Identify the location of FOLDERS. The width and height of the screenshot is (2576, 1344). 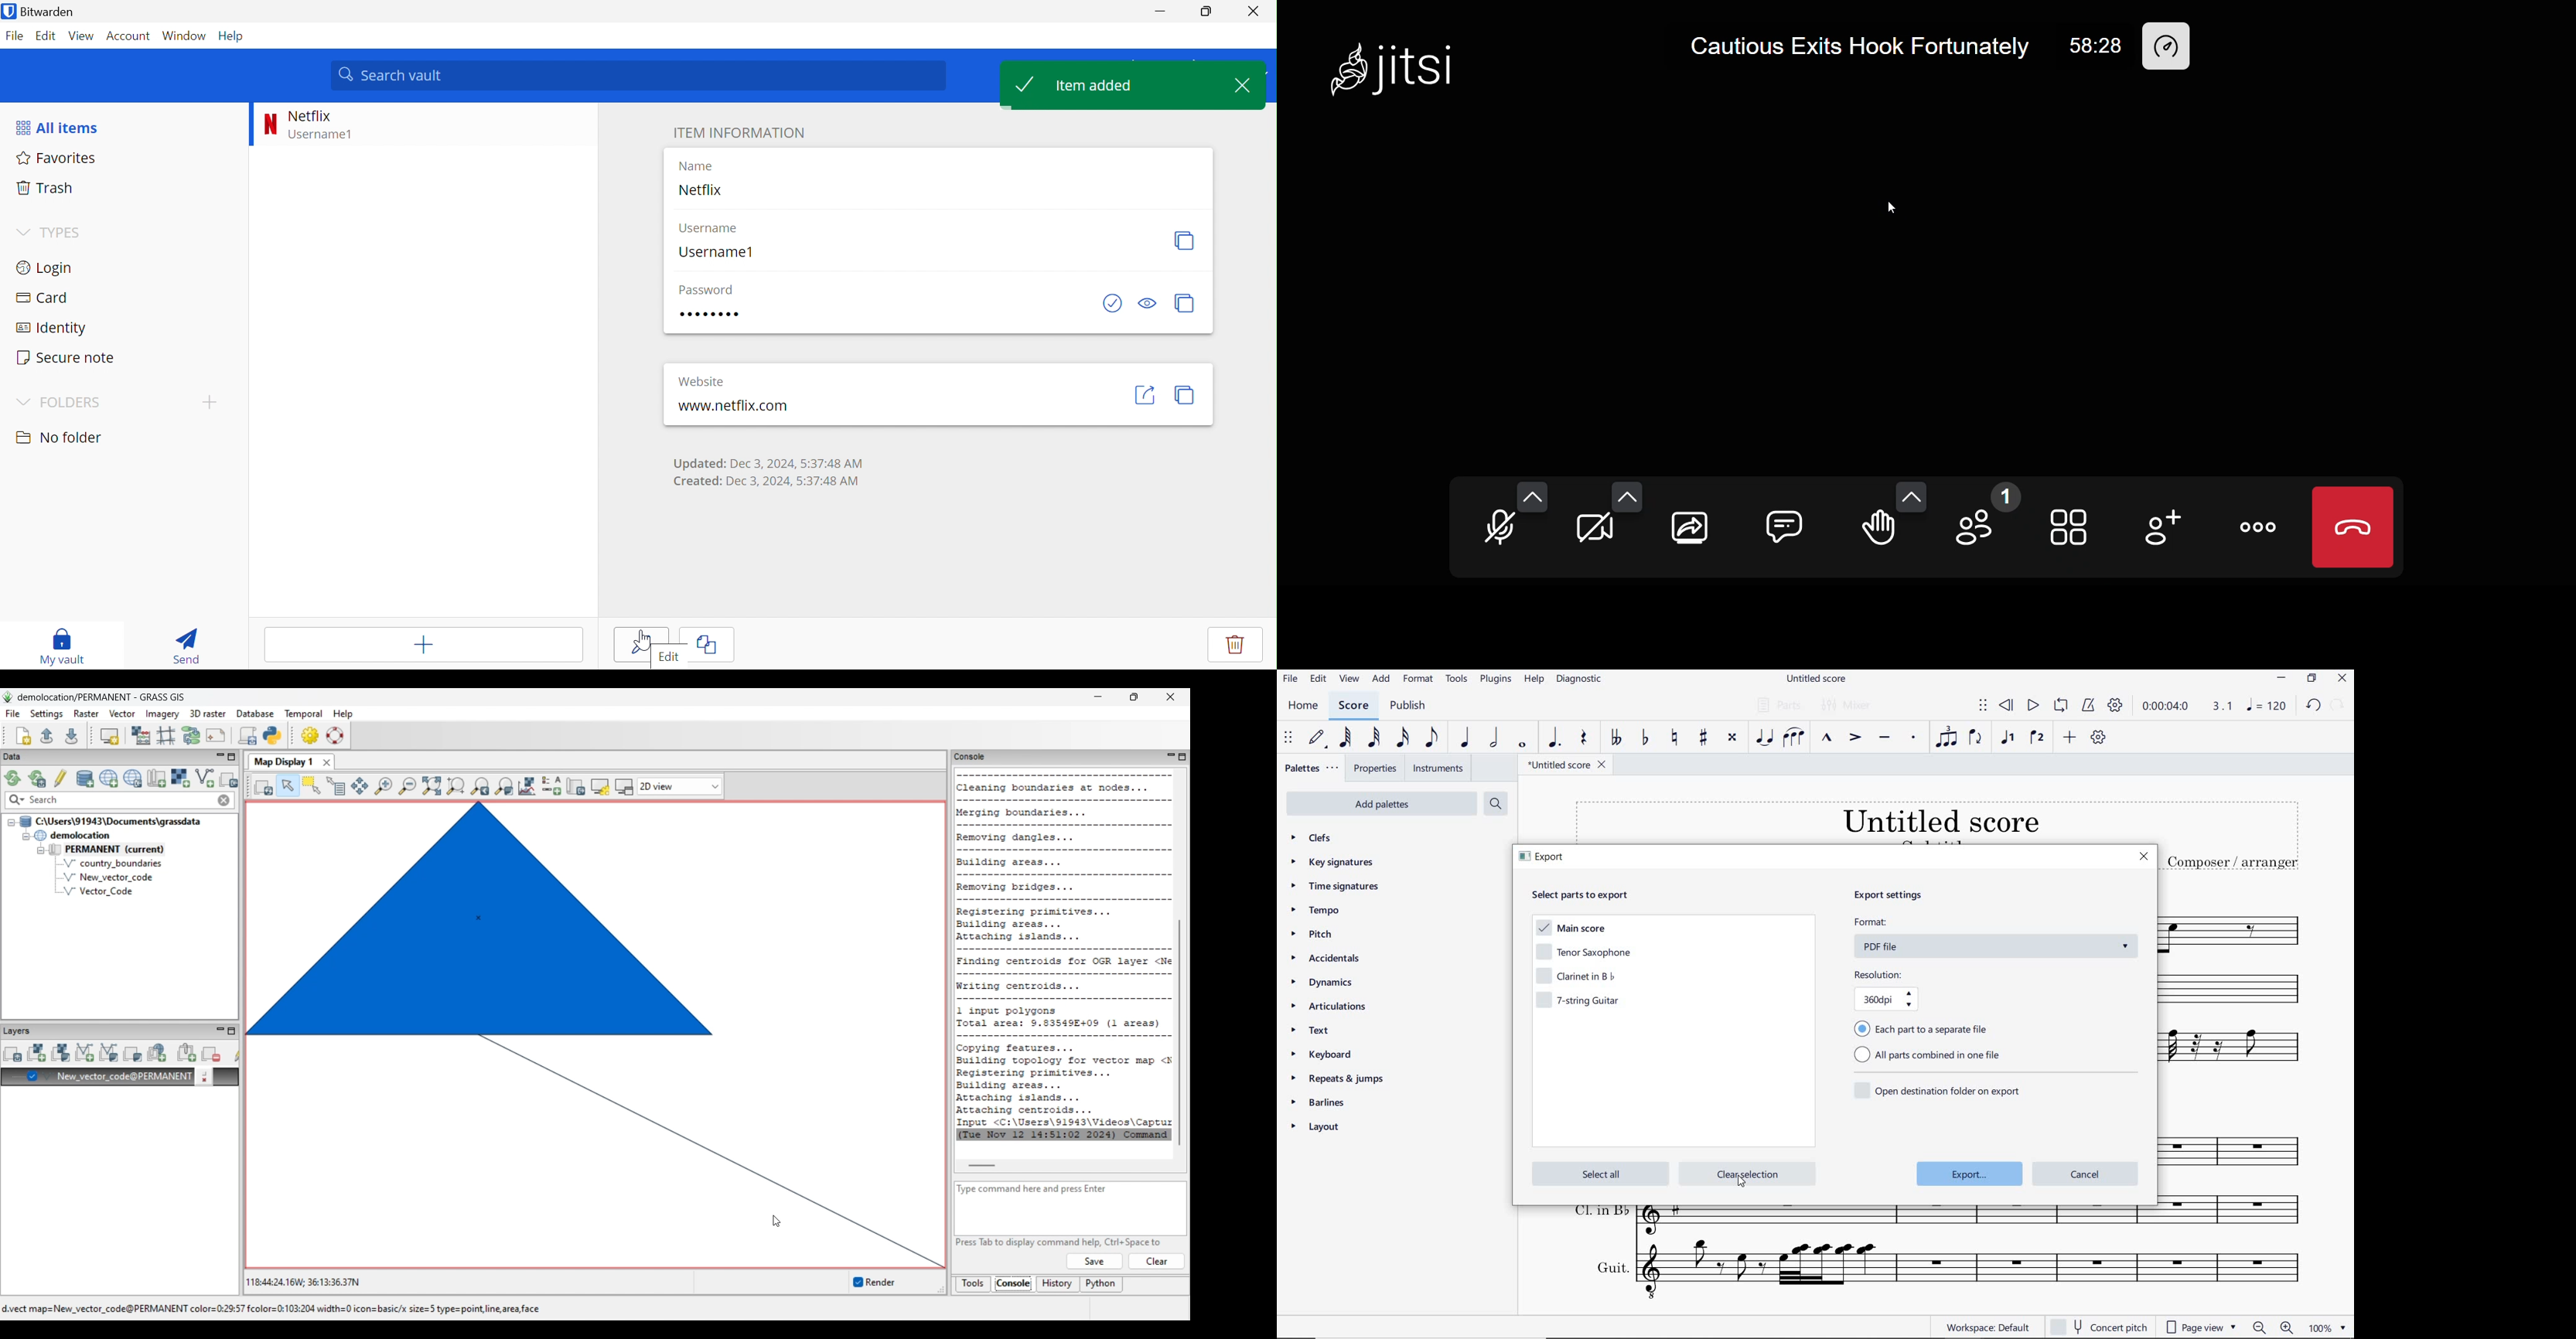
(57, 403).